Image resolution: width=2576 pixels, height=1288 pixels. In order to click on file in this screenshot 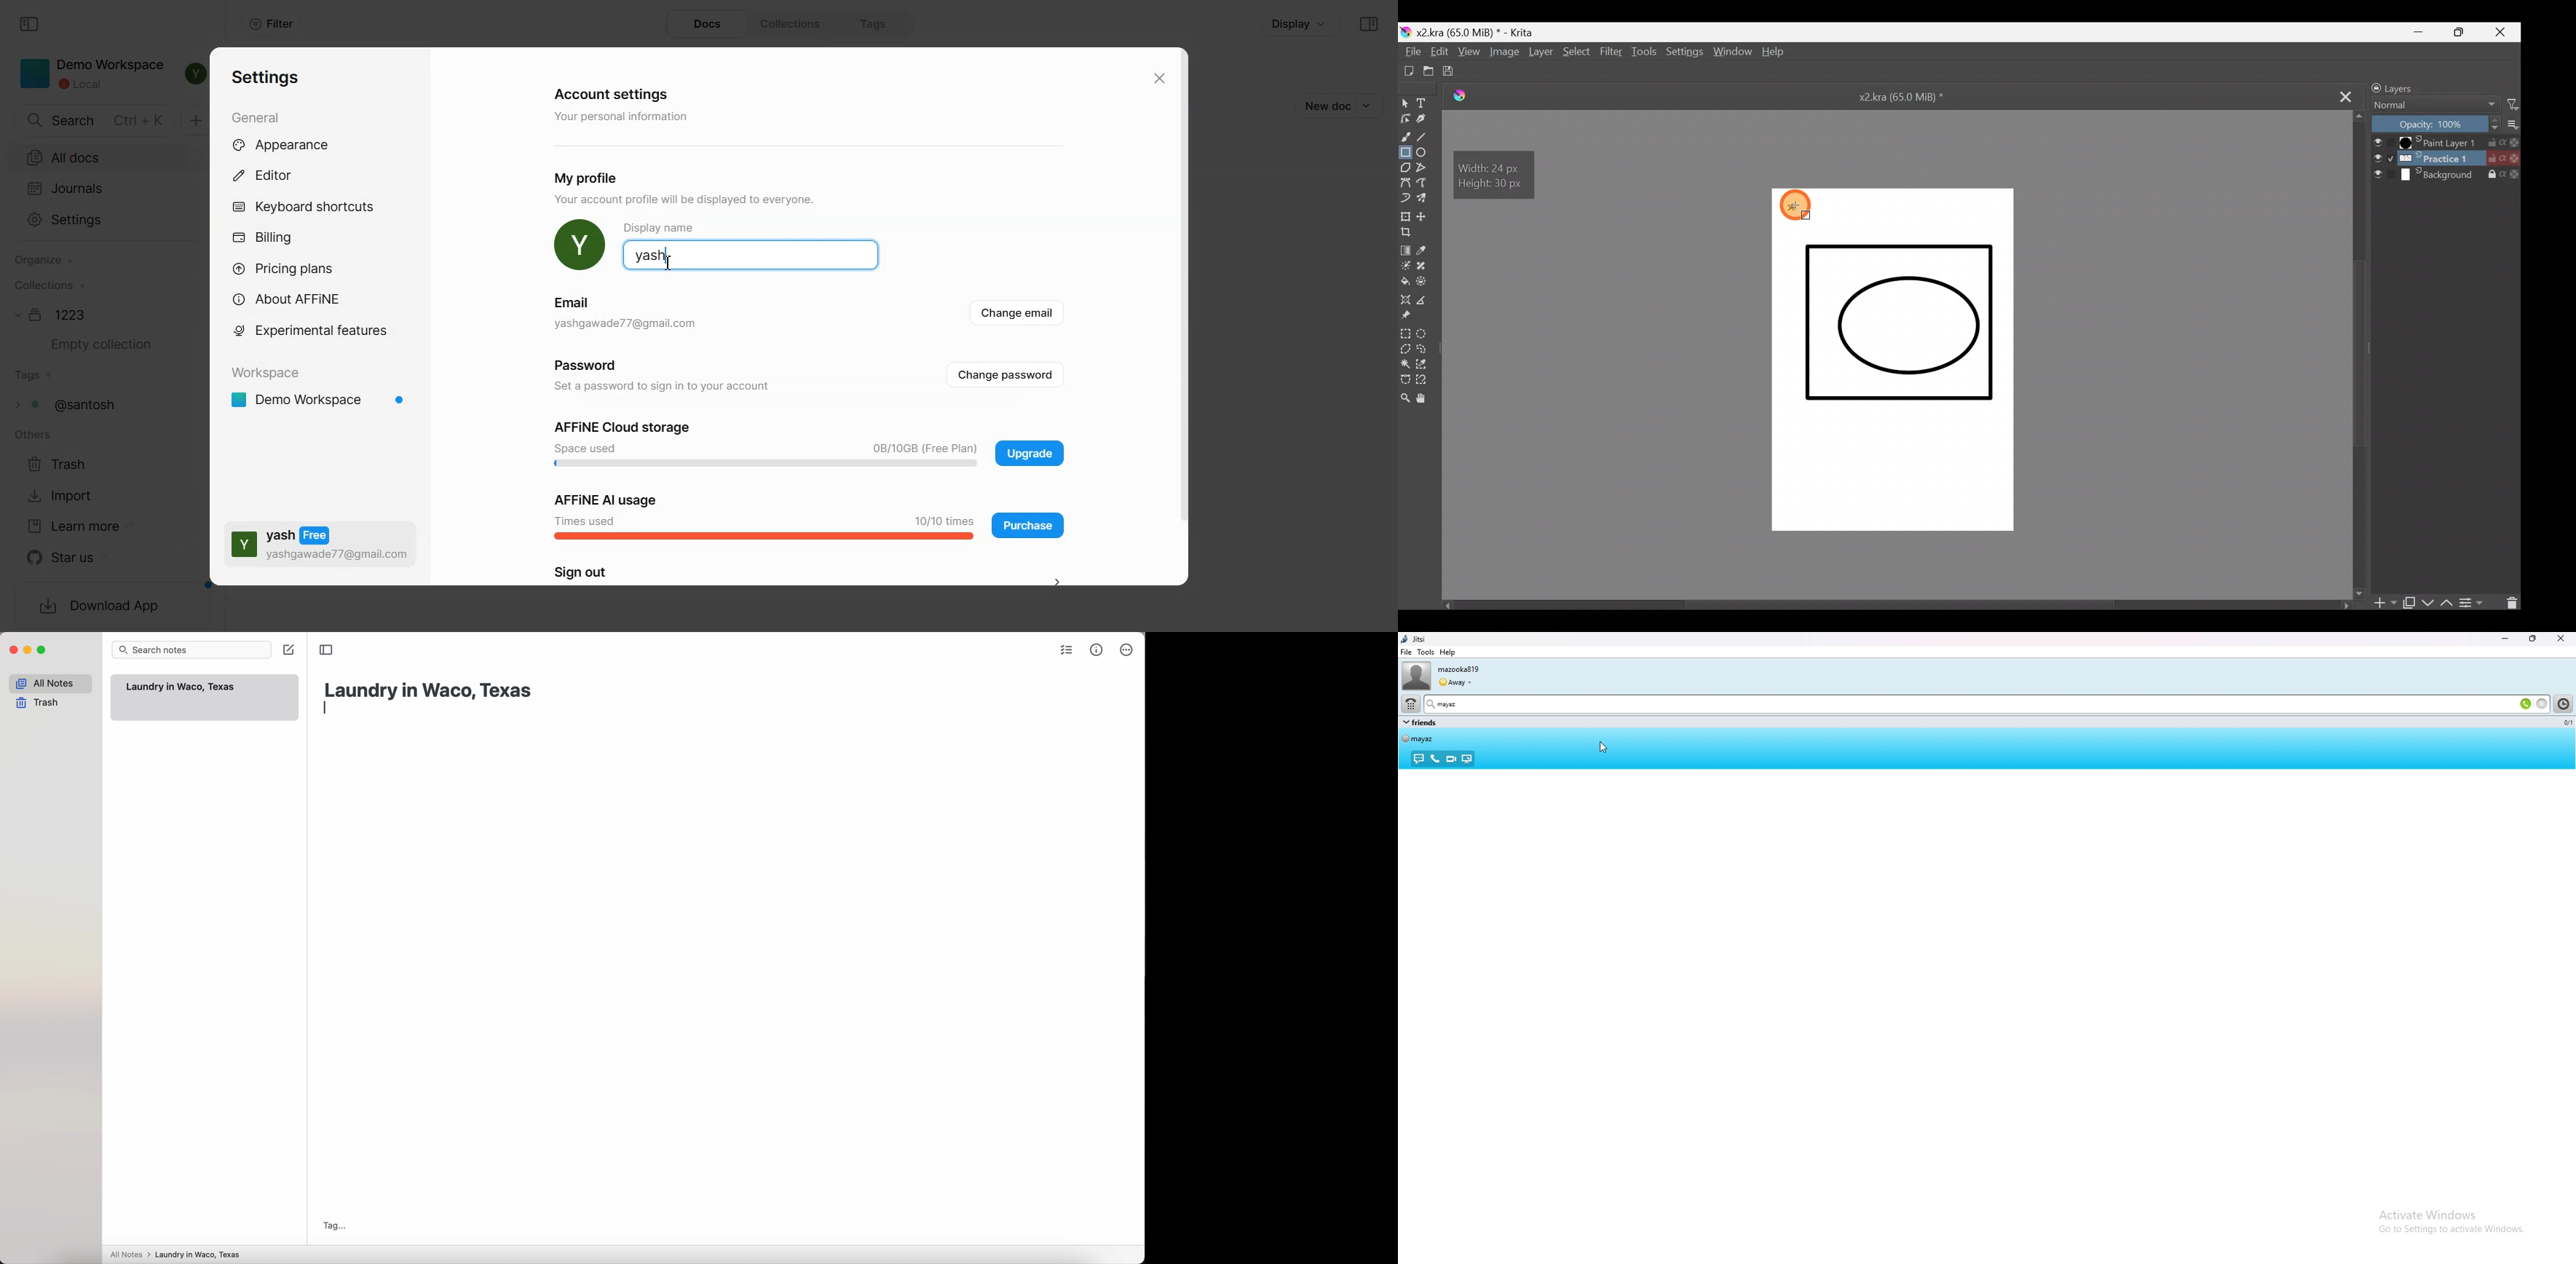, I will do `click(1406, 652)`.